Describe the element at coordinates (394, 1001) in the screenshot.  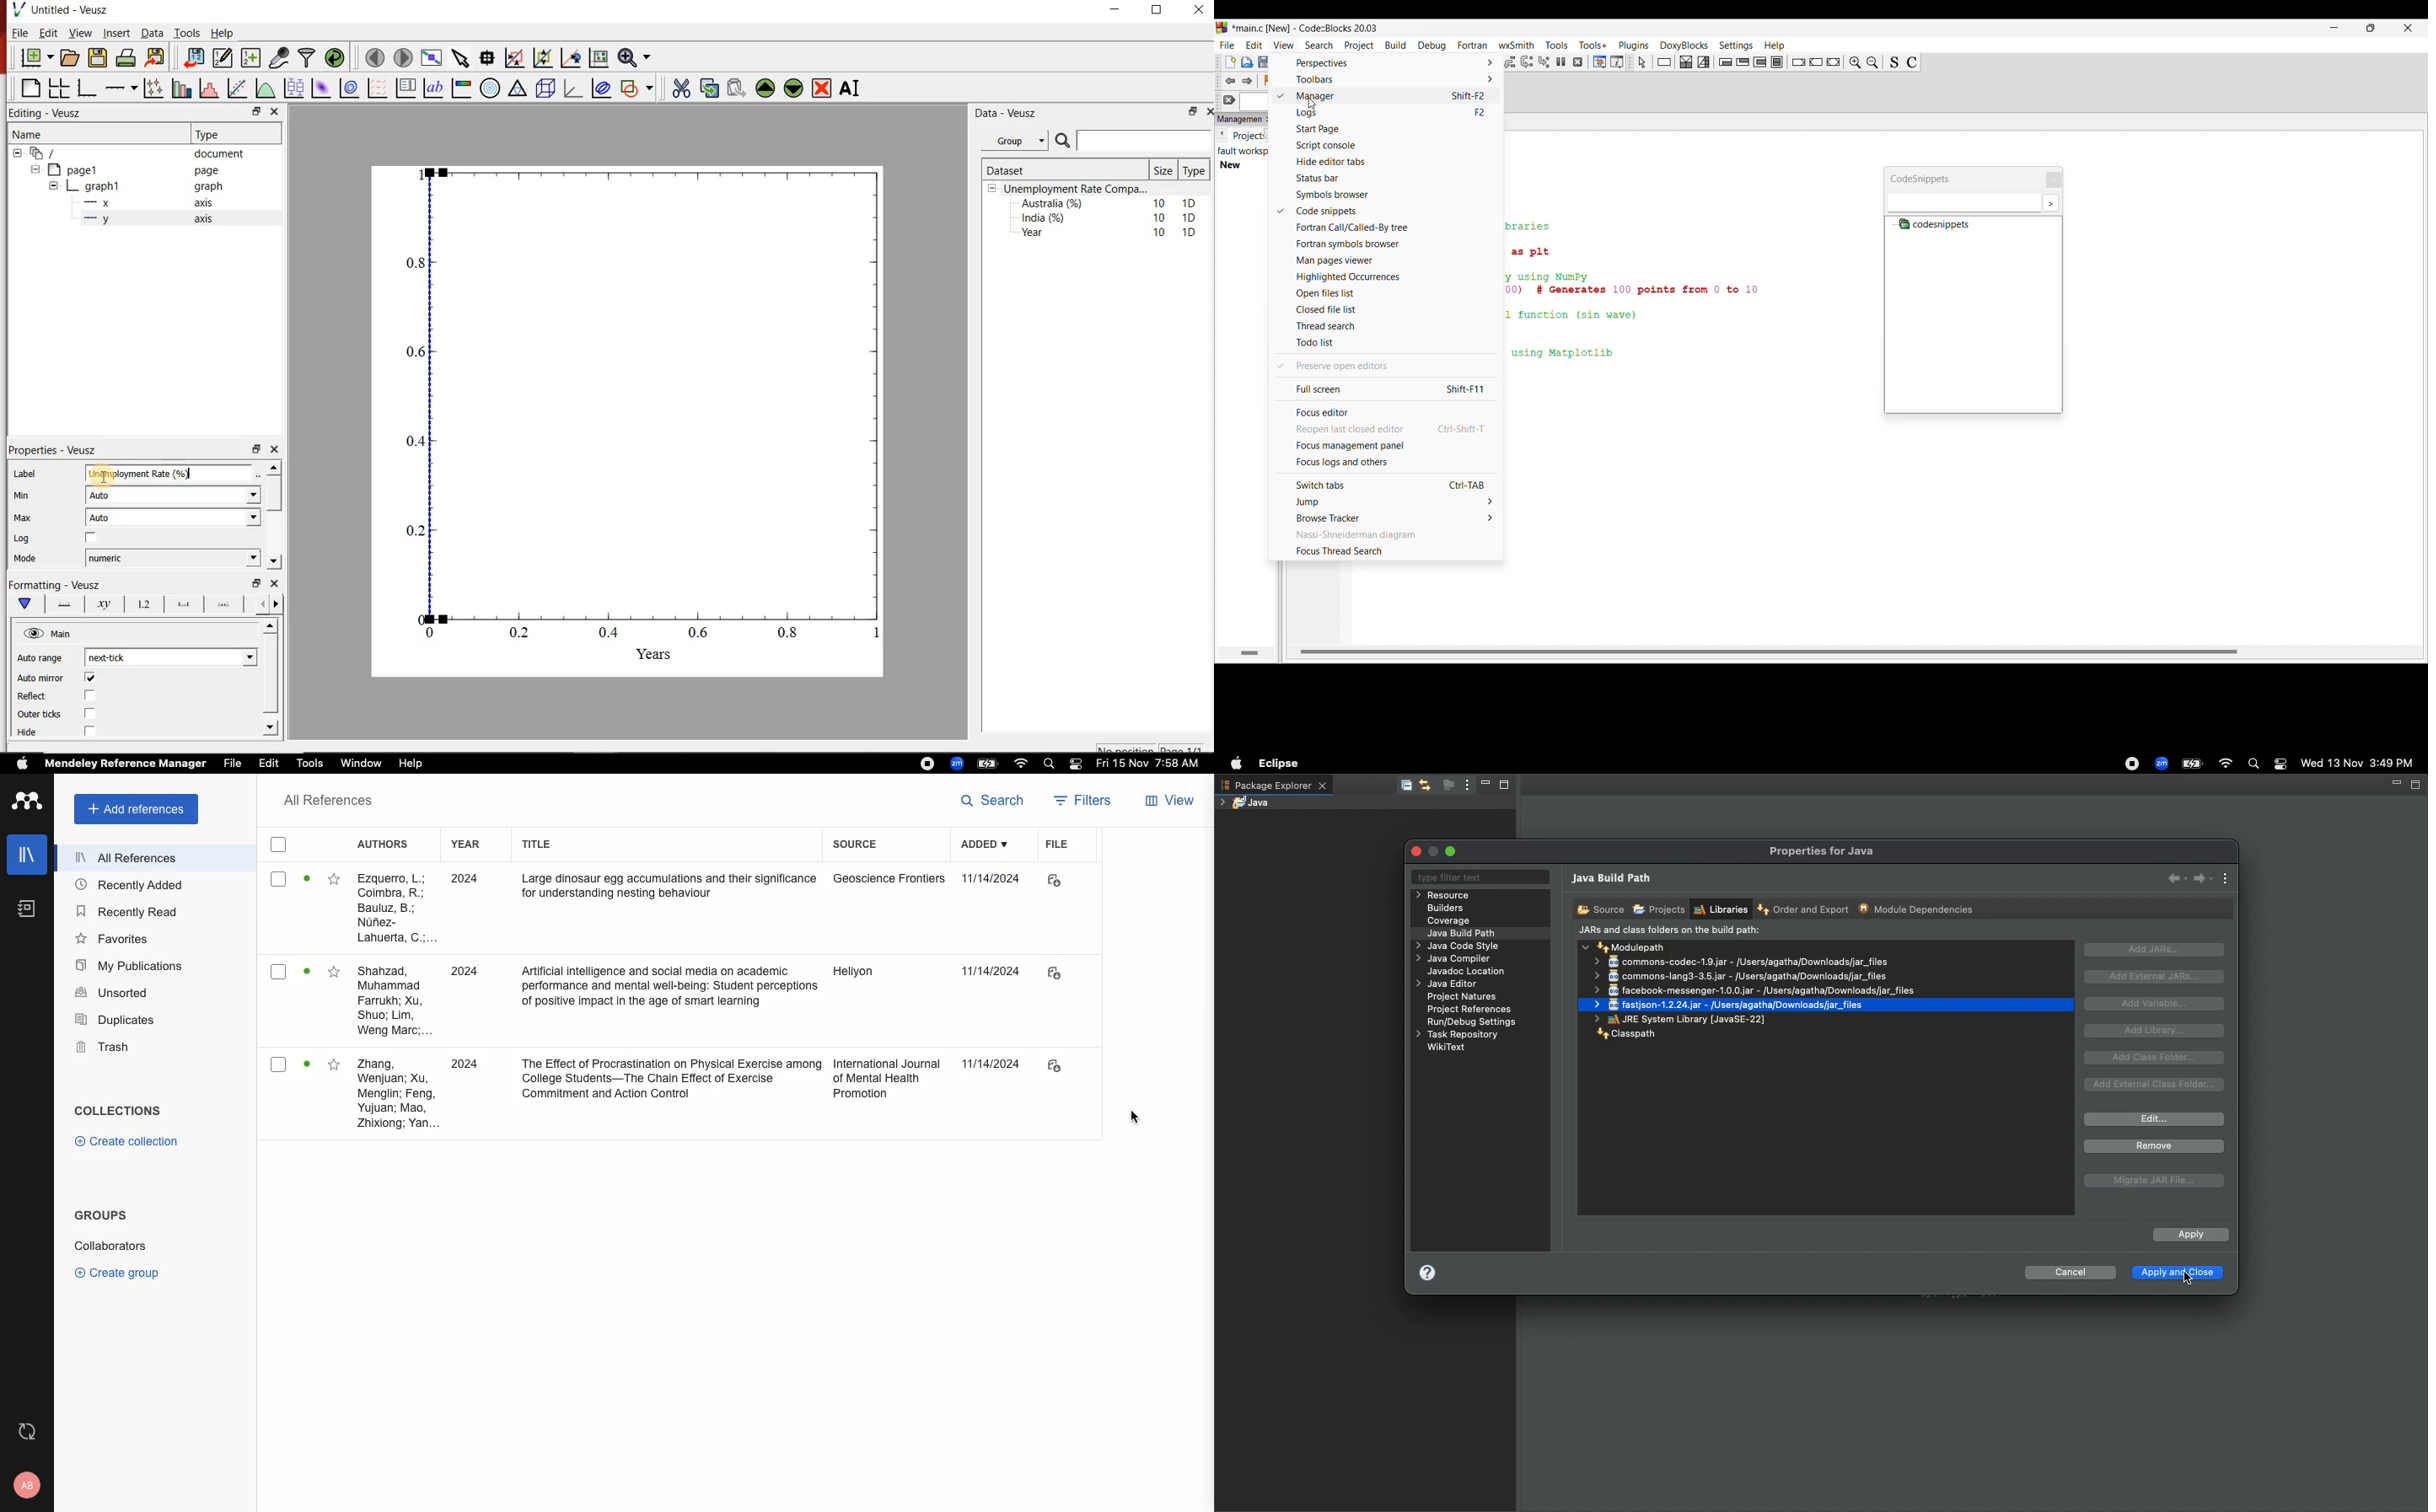
I see `Shahzad,
Muhammad
Farrukh; Xu,
Shuo; Lim,
Weng Marc;` at that location.